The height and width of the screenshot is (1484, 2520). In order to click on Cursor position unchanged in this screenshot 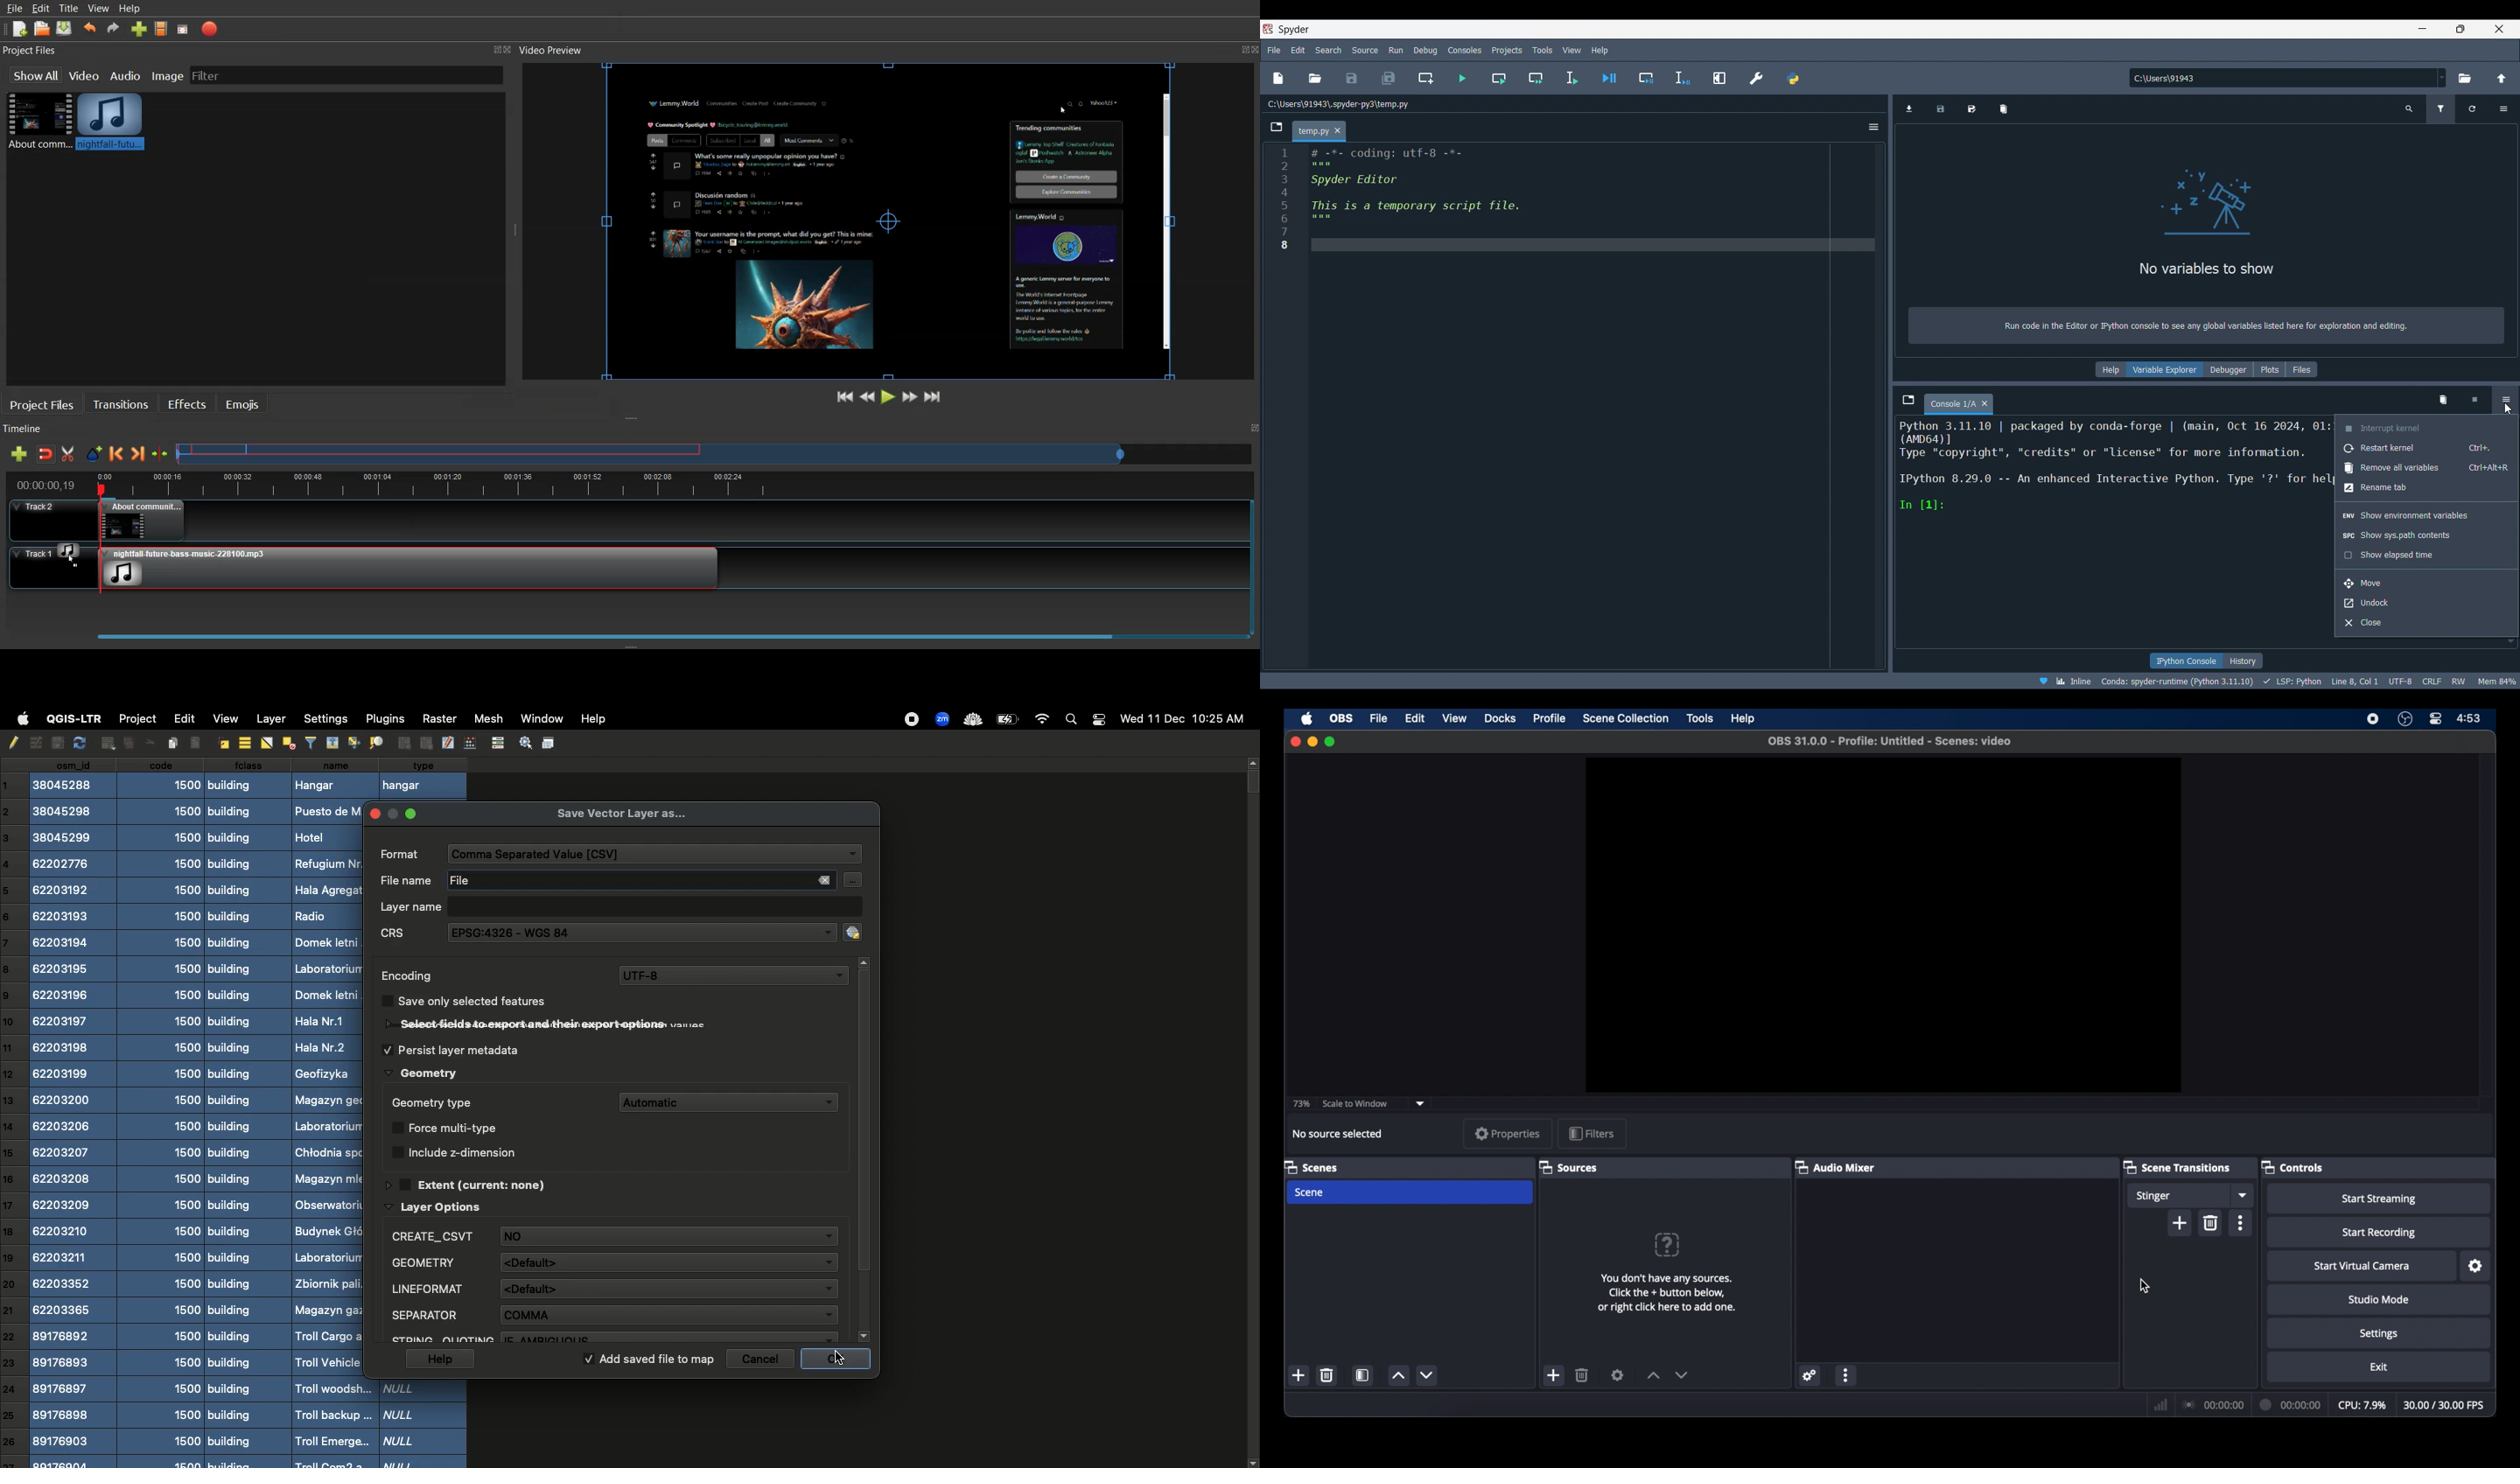, I will do `click(2507, 409)`.